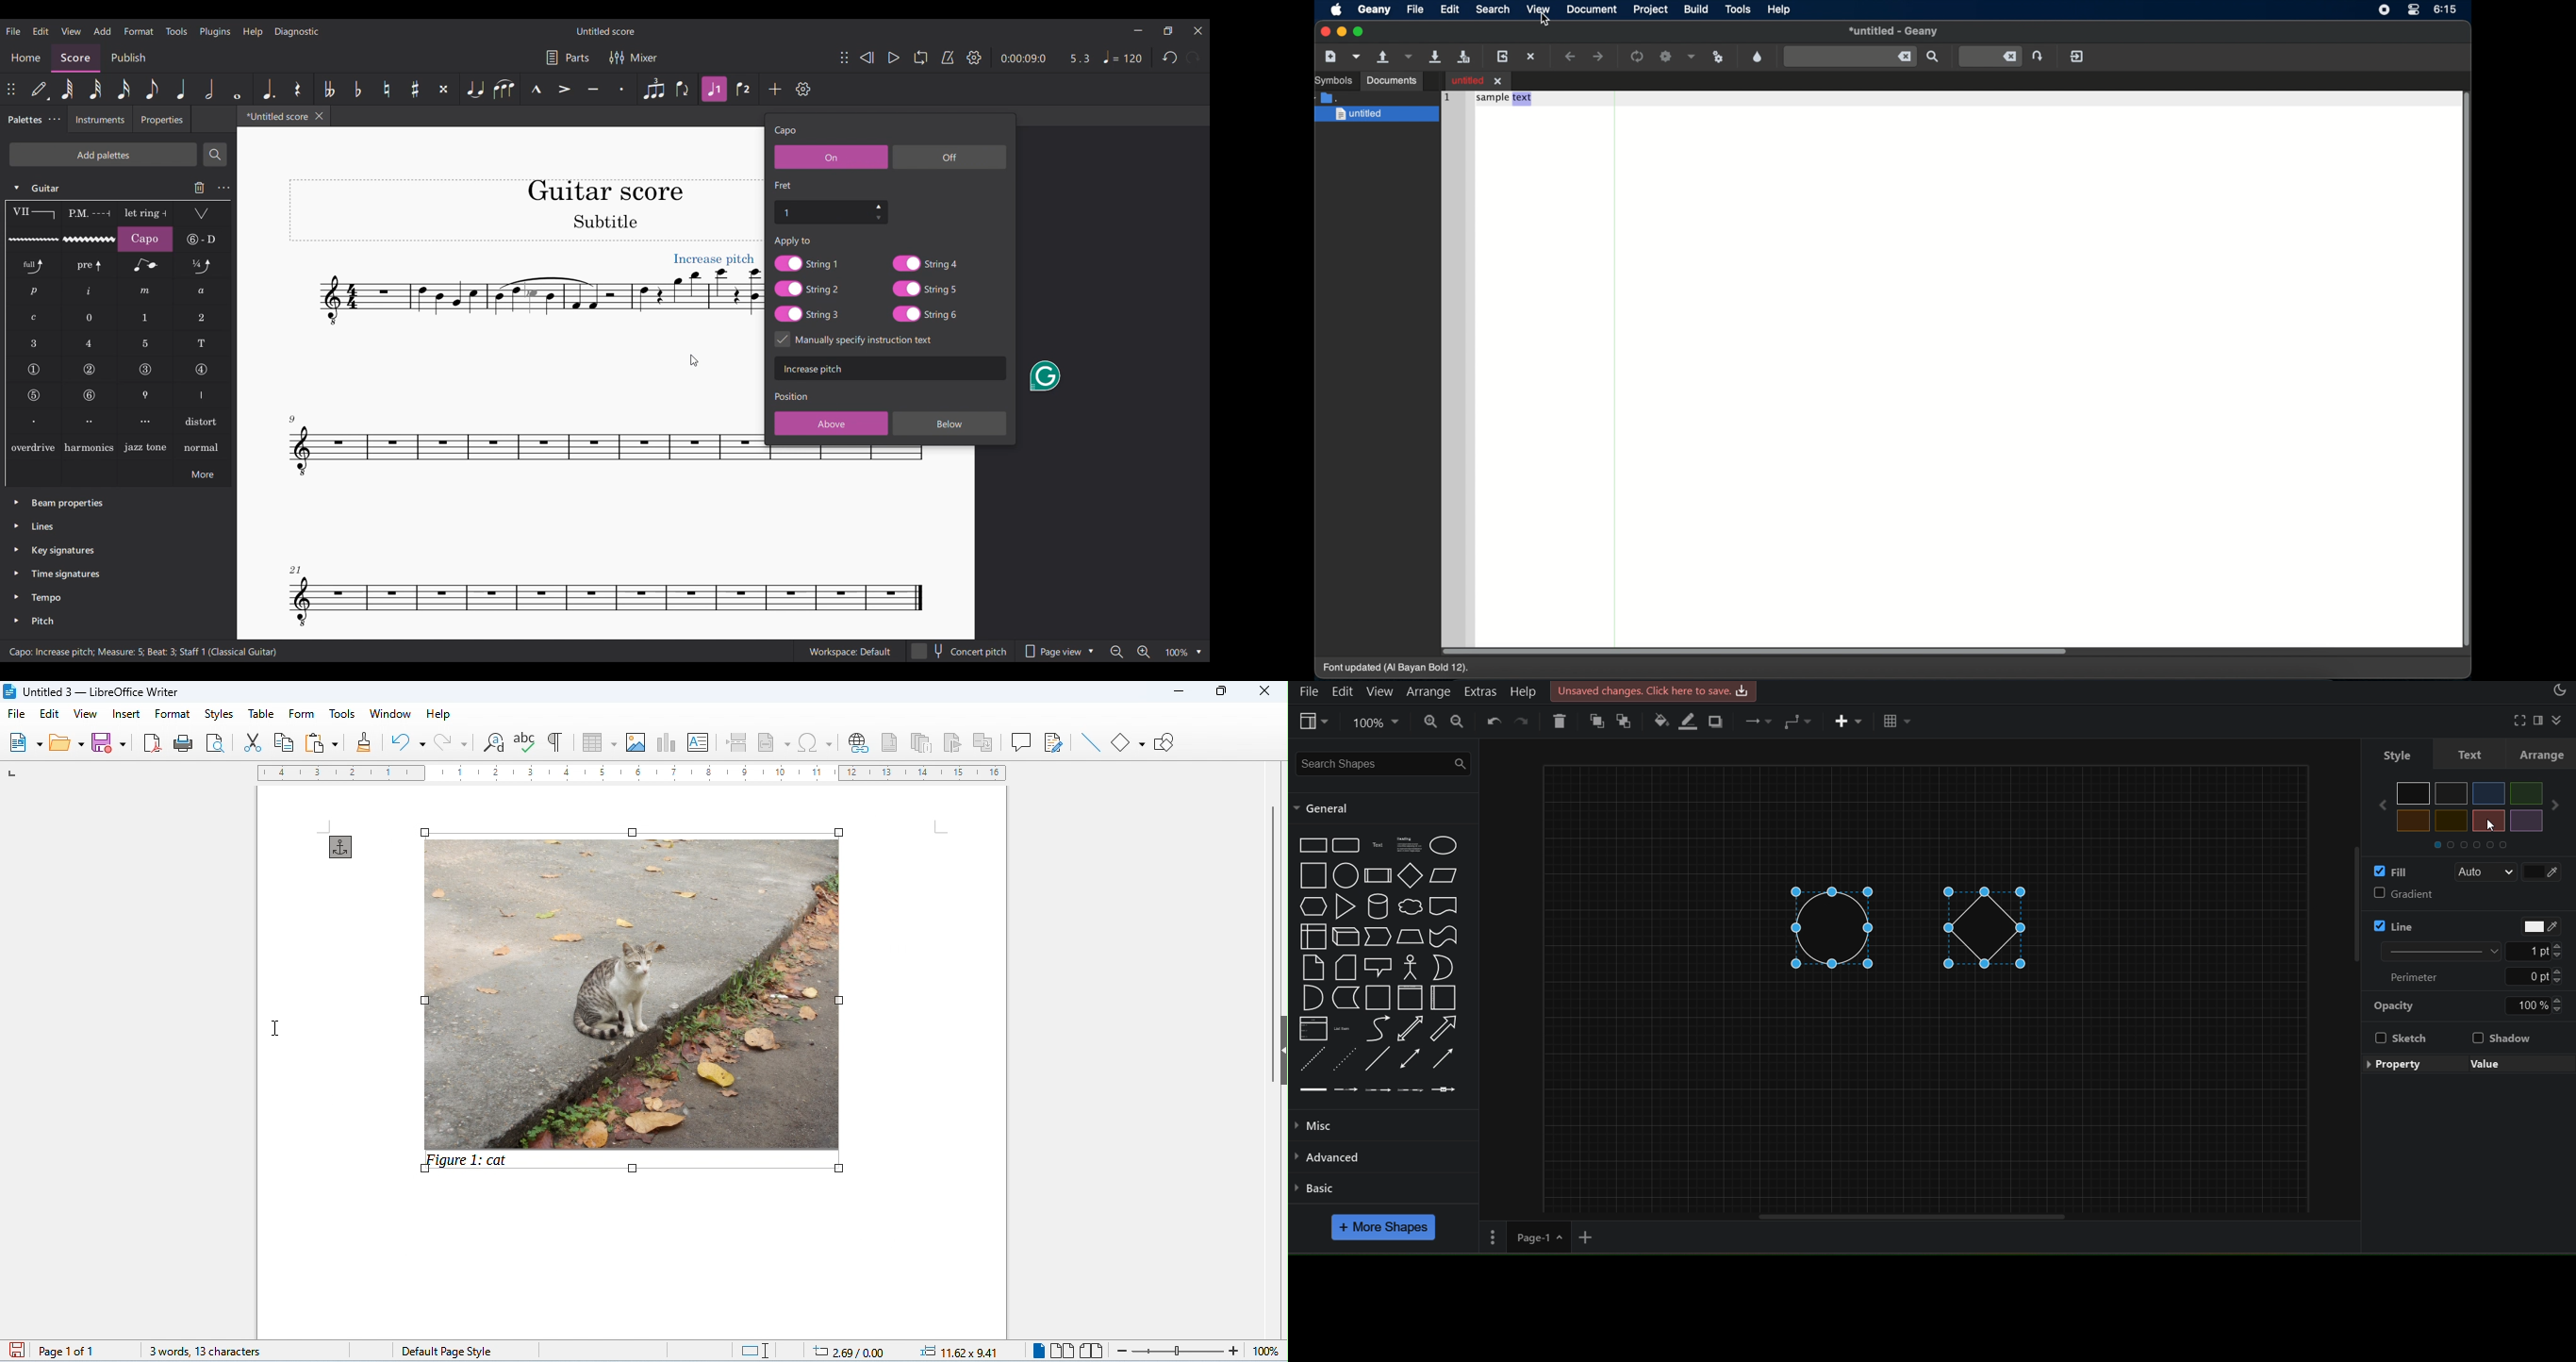 The image size is (2576, 1372). I want to click on Rewind, so click(867, 57).